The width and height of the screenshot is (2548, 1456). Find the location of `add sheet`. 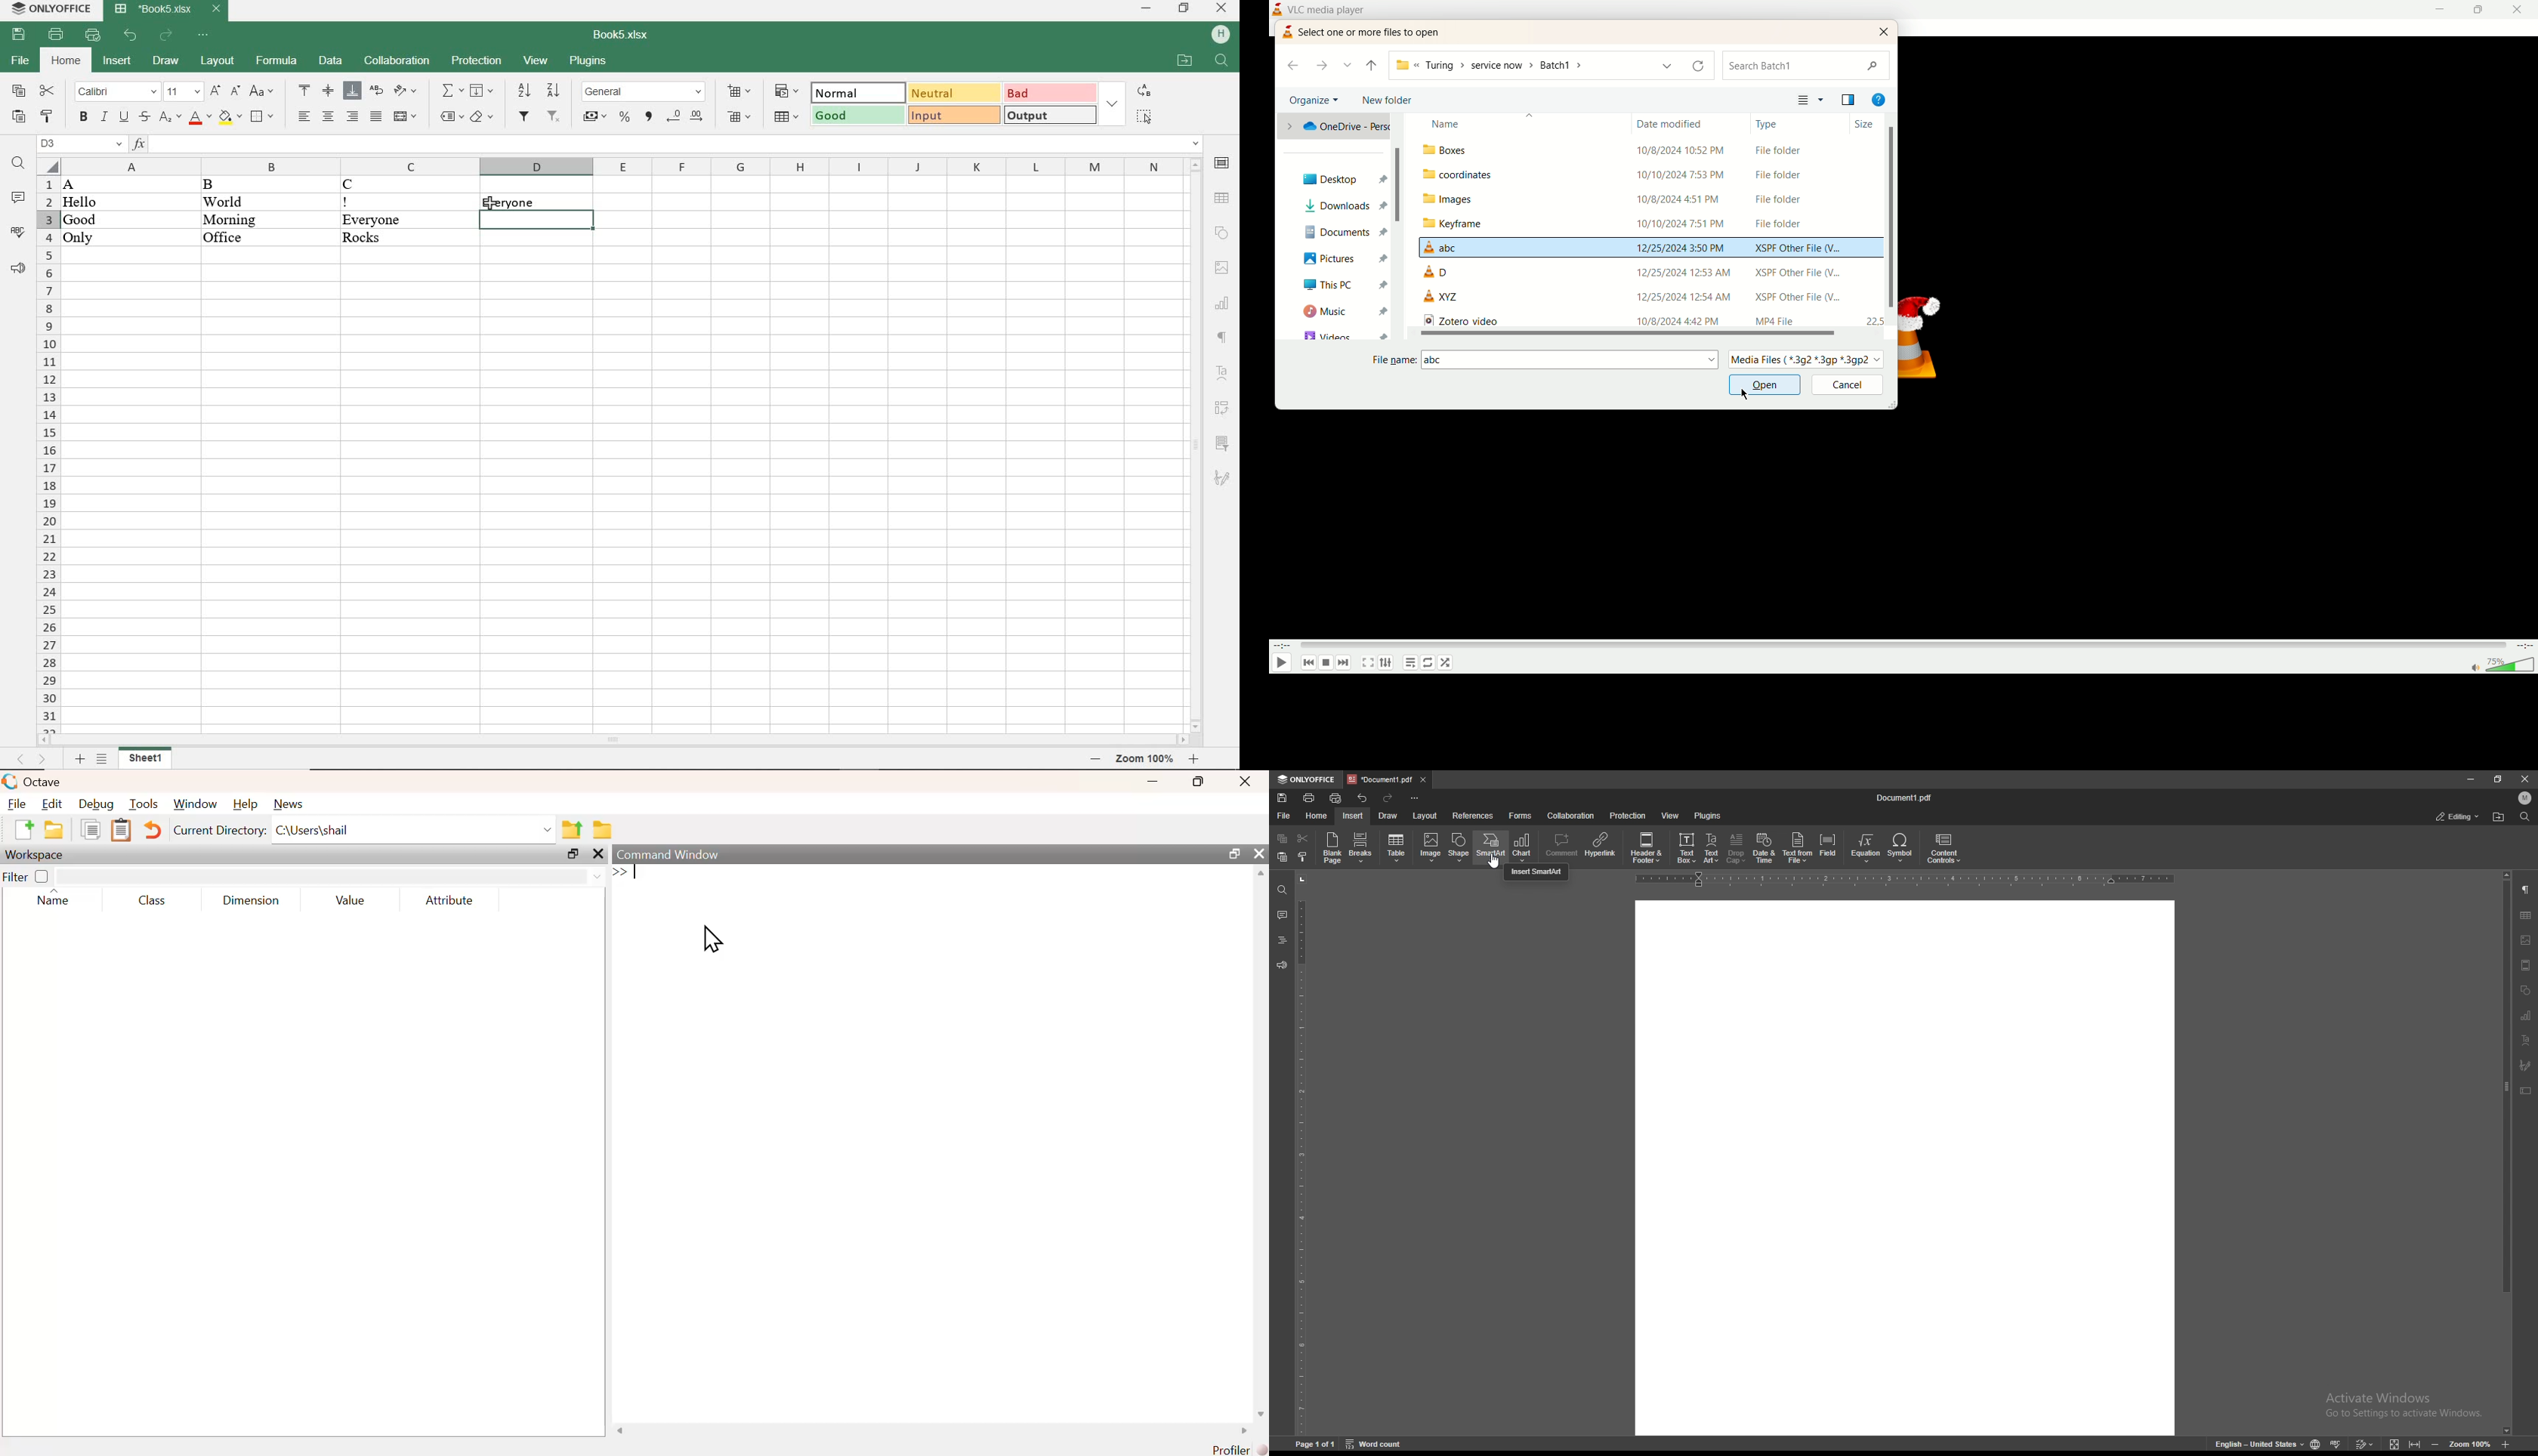

add sheet is located at coordinates (79, 758).